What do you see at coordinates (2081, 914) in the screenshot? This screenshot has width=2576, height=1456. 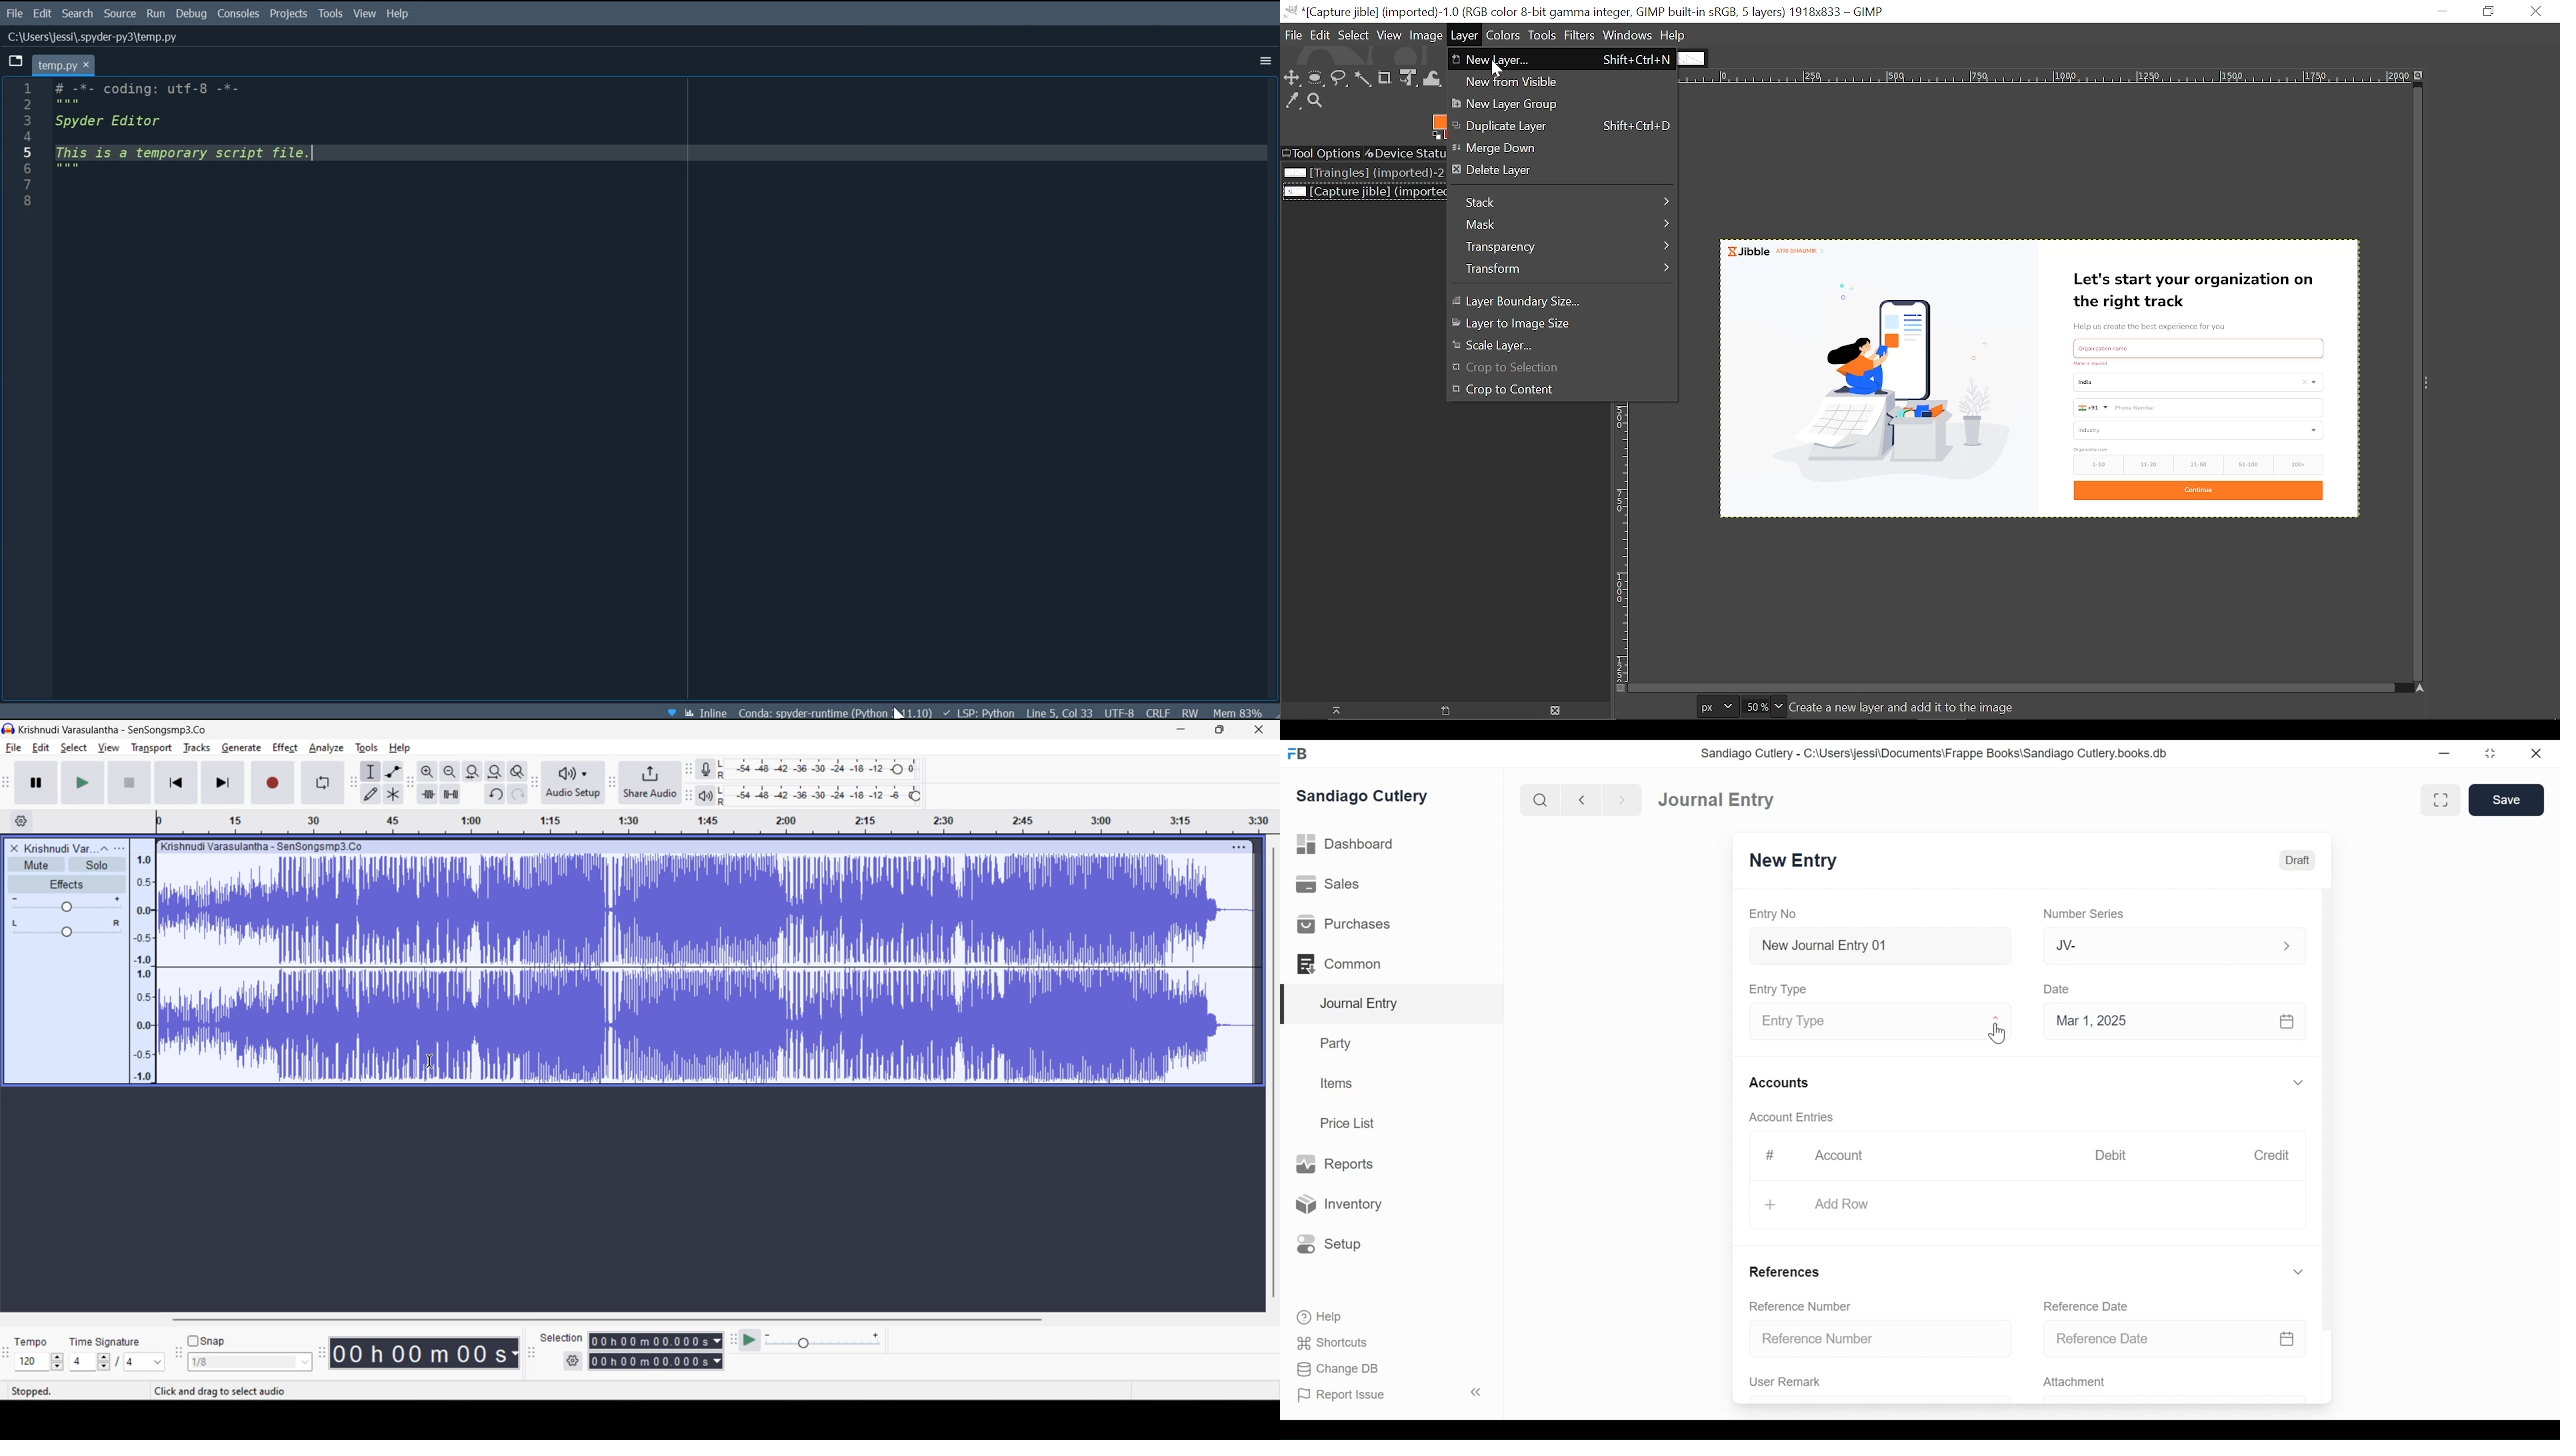 I see `Number Series` at bounding box center [2081, 914].